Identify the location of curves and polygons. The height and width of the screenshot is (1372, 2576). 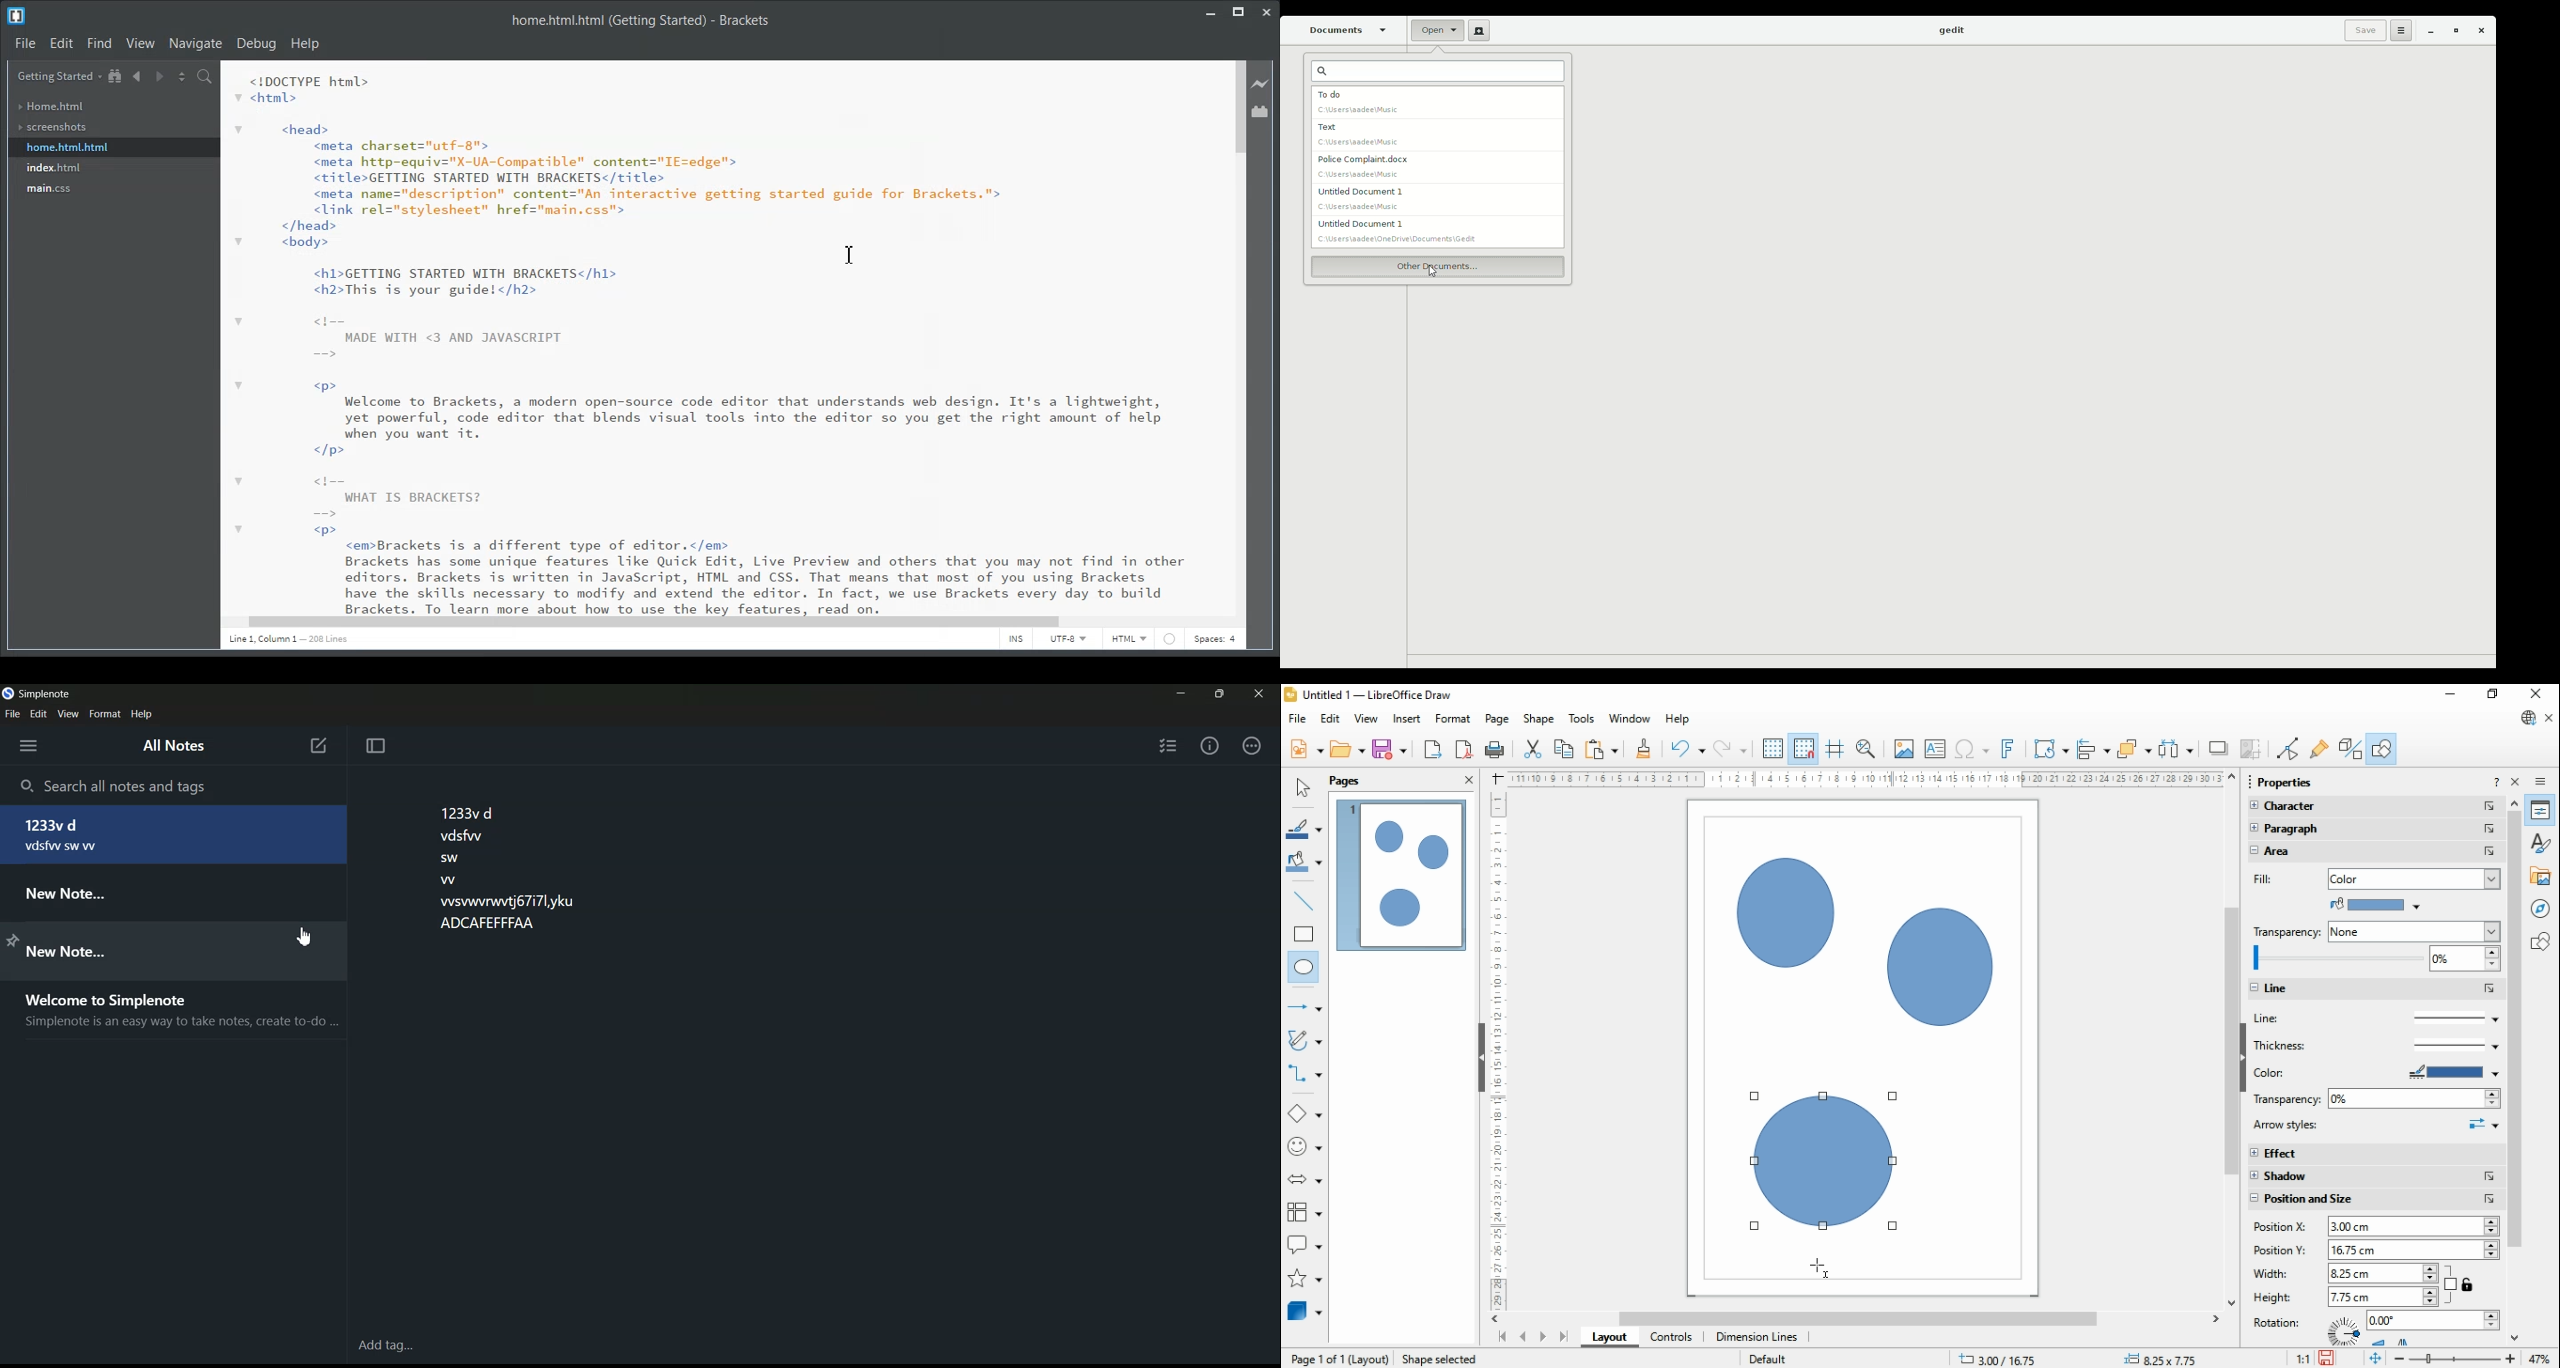
(1306, 1041).